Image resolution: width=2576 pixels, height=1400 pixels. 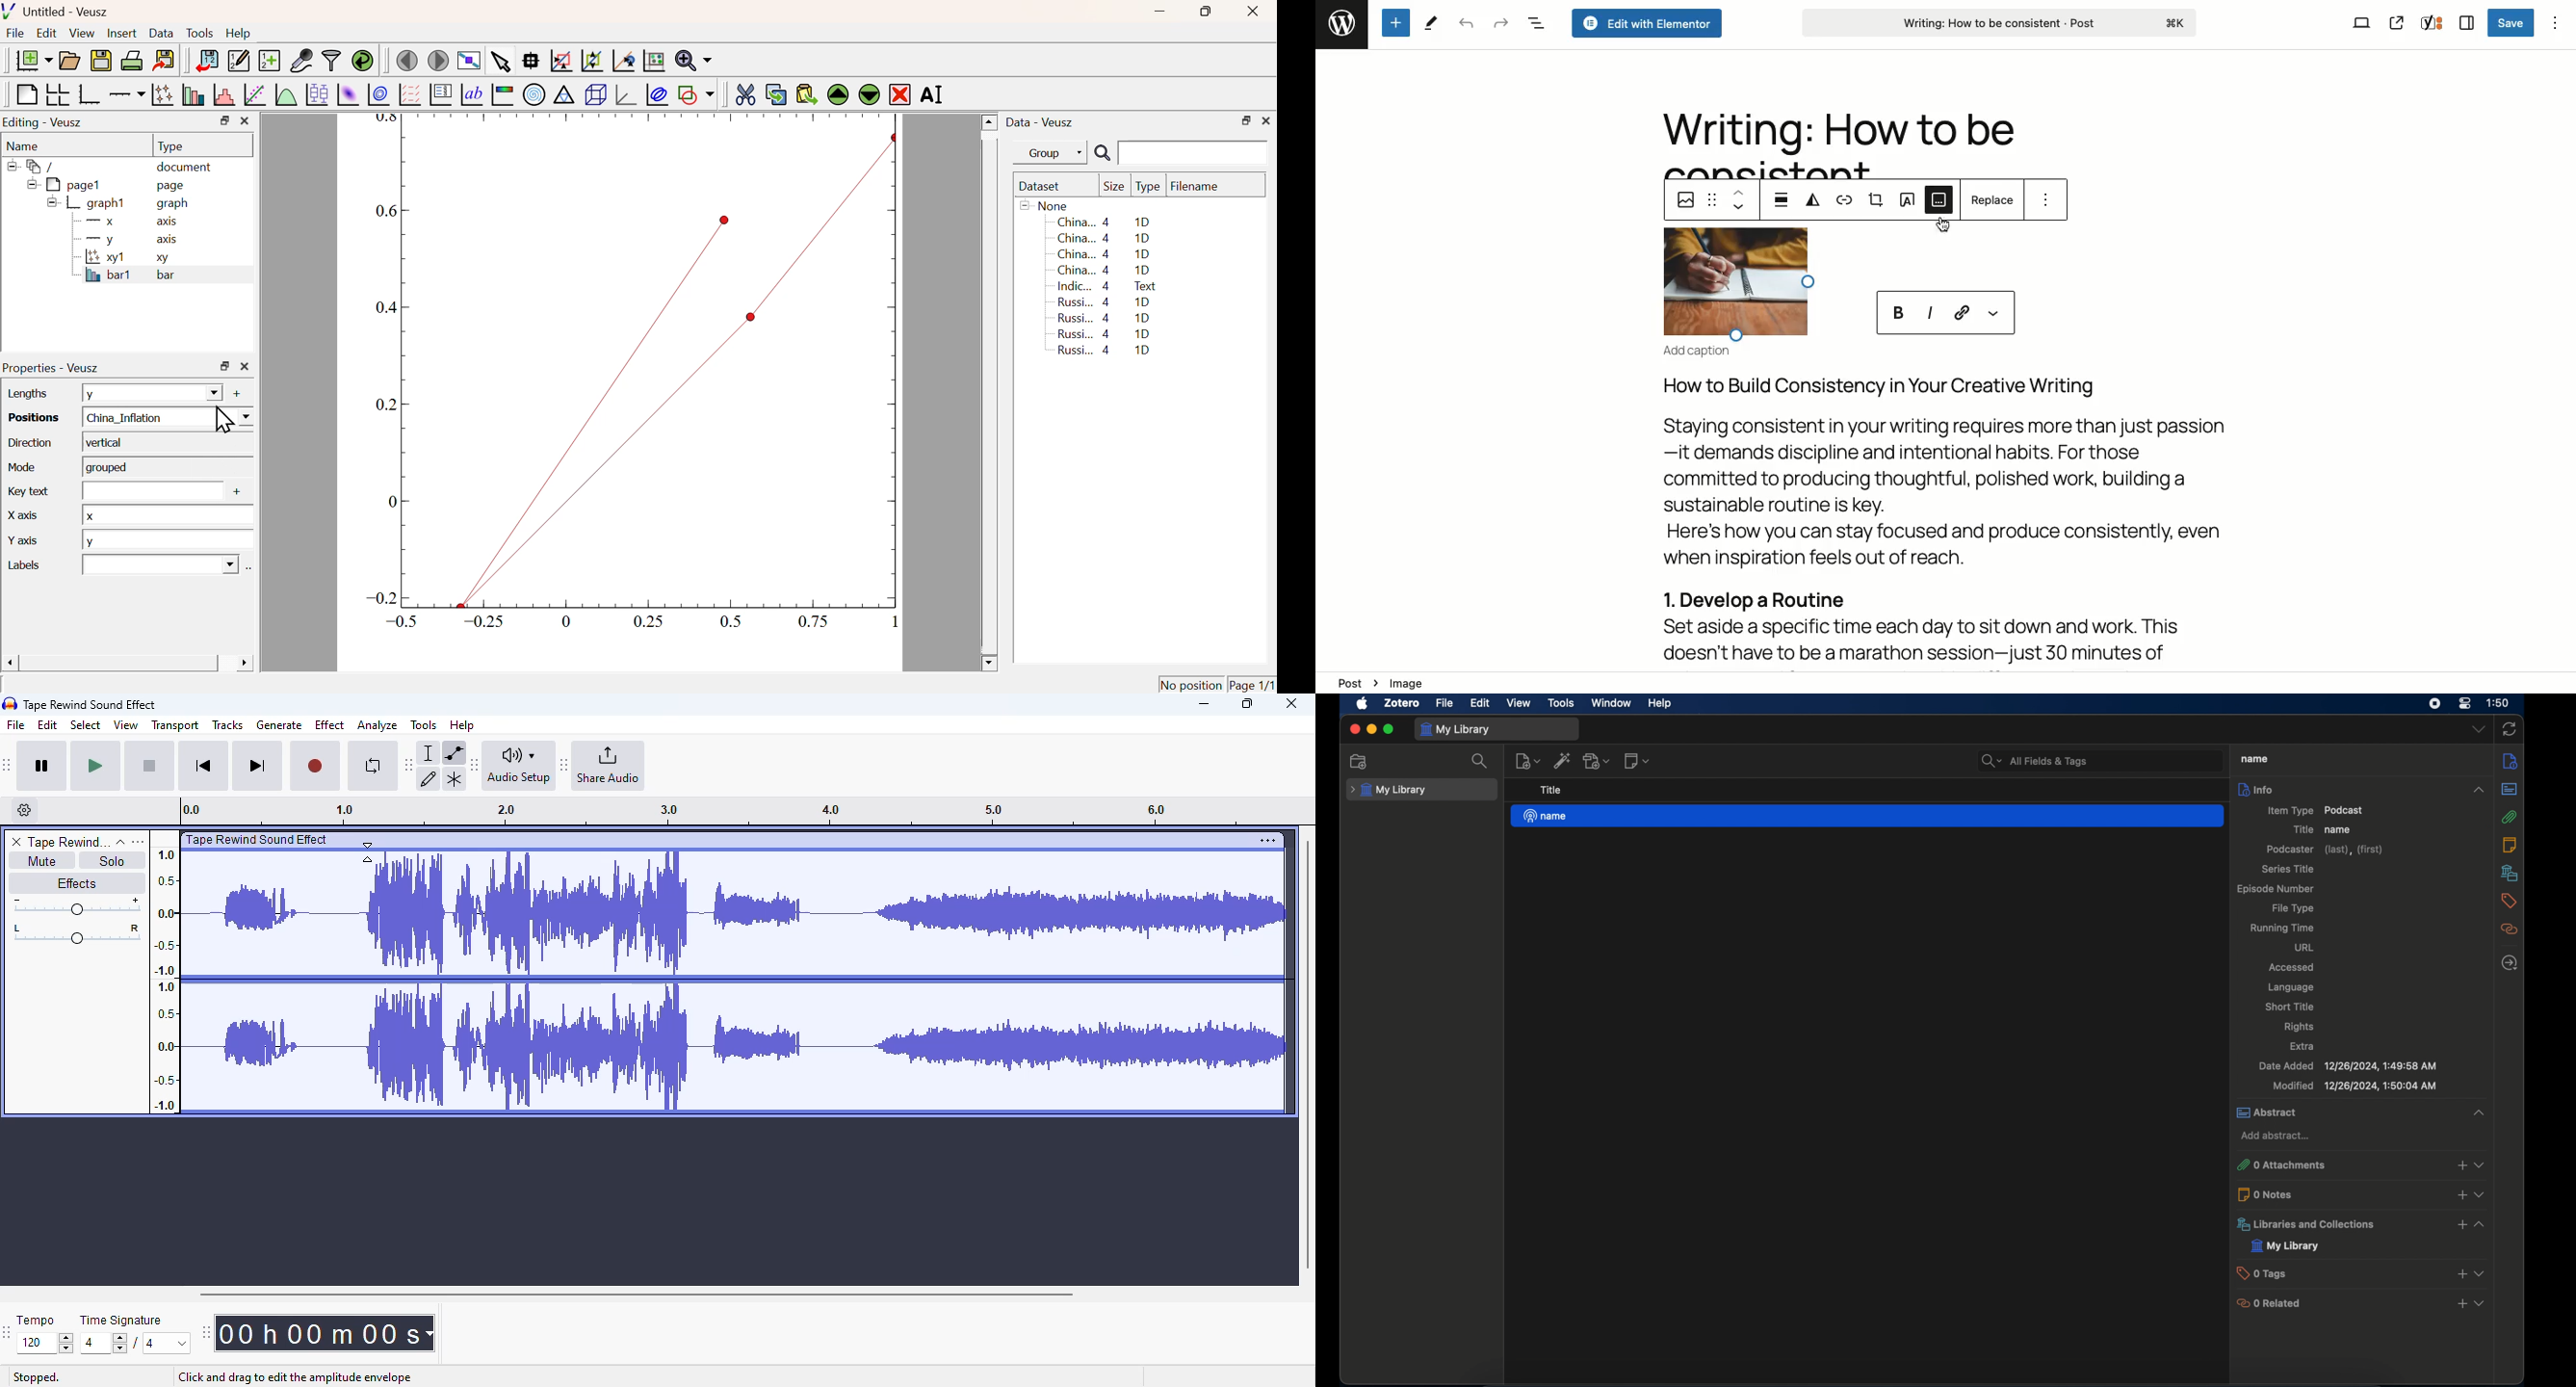 I want to click on Writing: How to be consistent - Post , so click(x=2002, y=24).